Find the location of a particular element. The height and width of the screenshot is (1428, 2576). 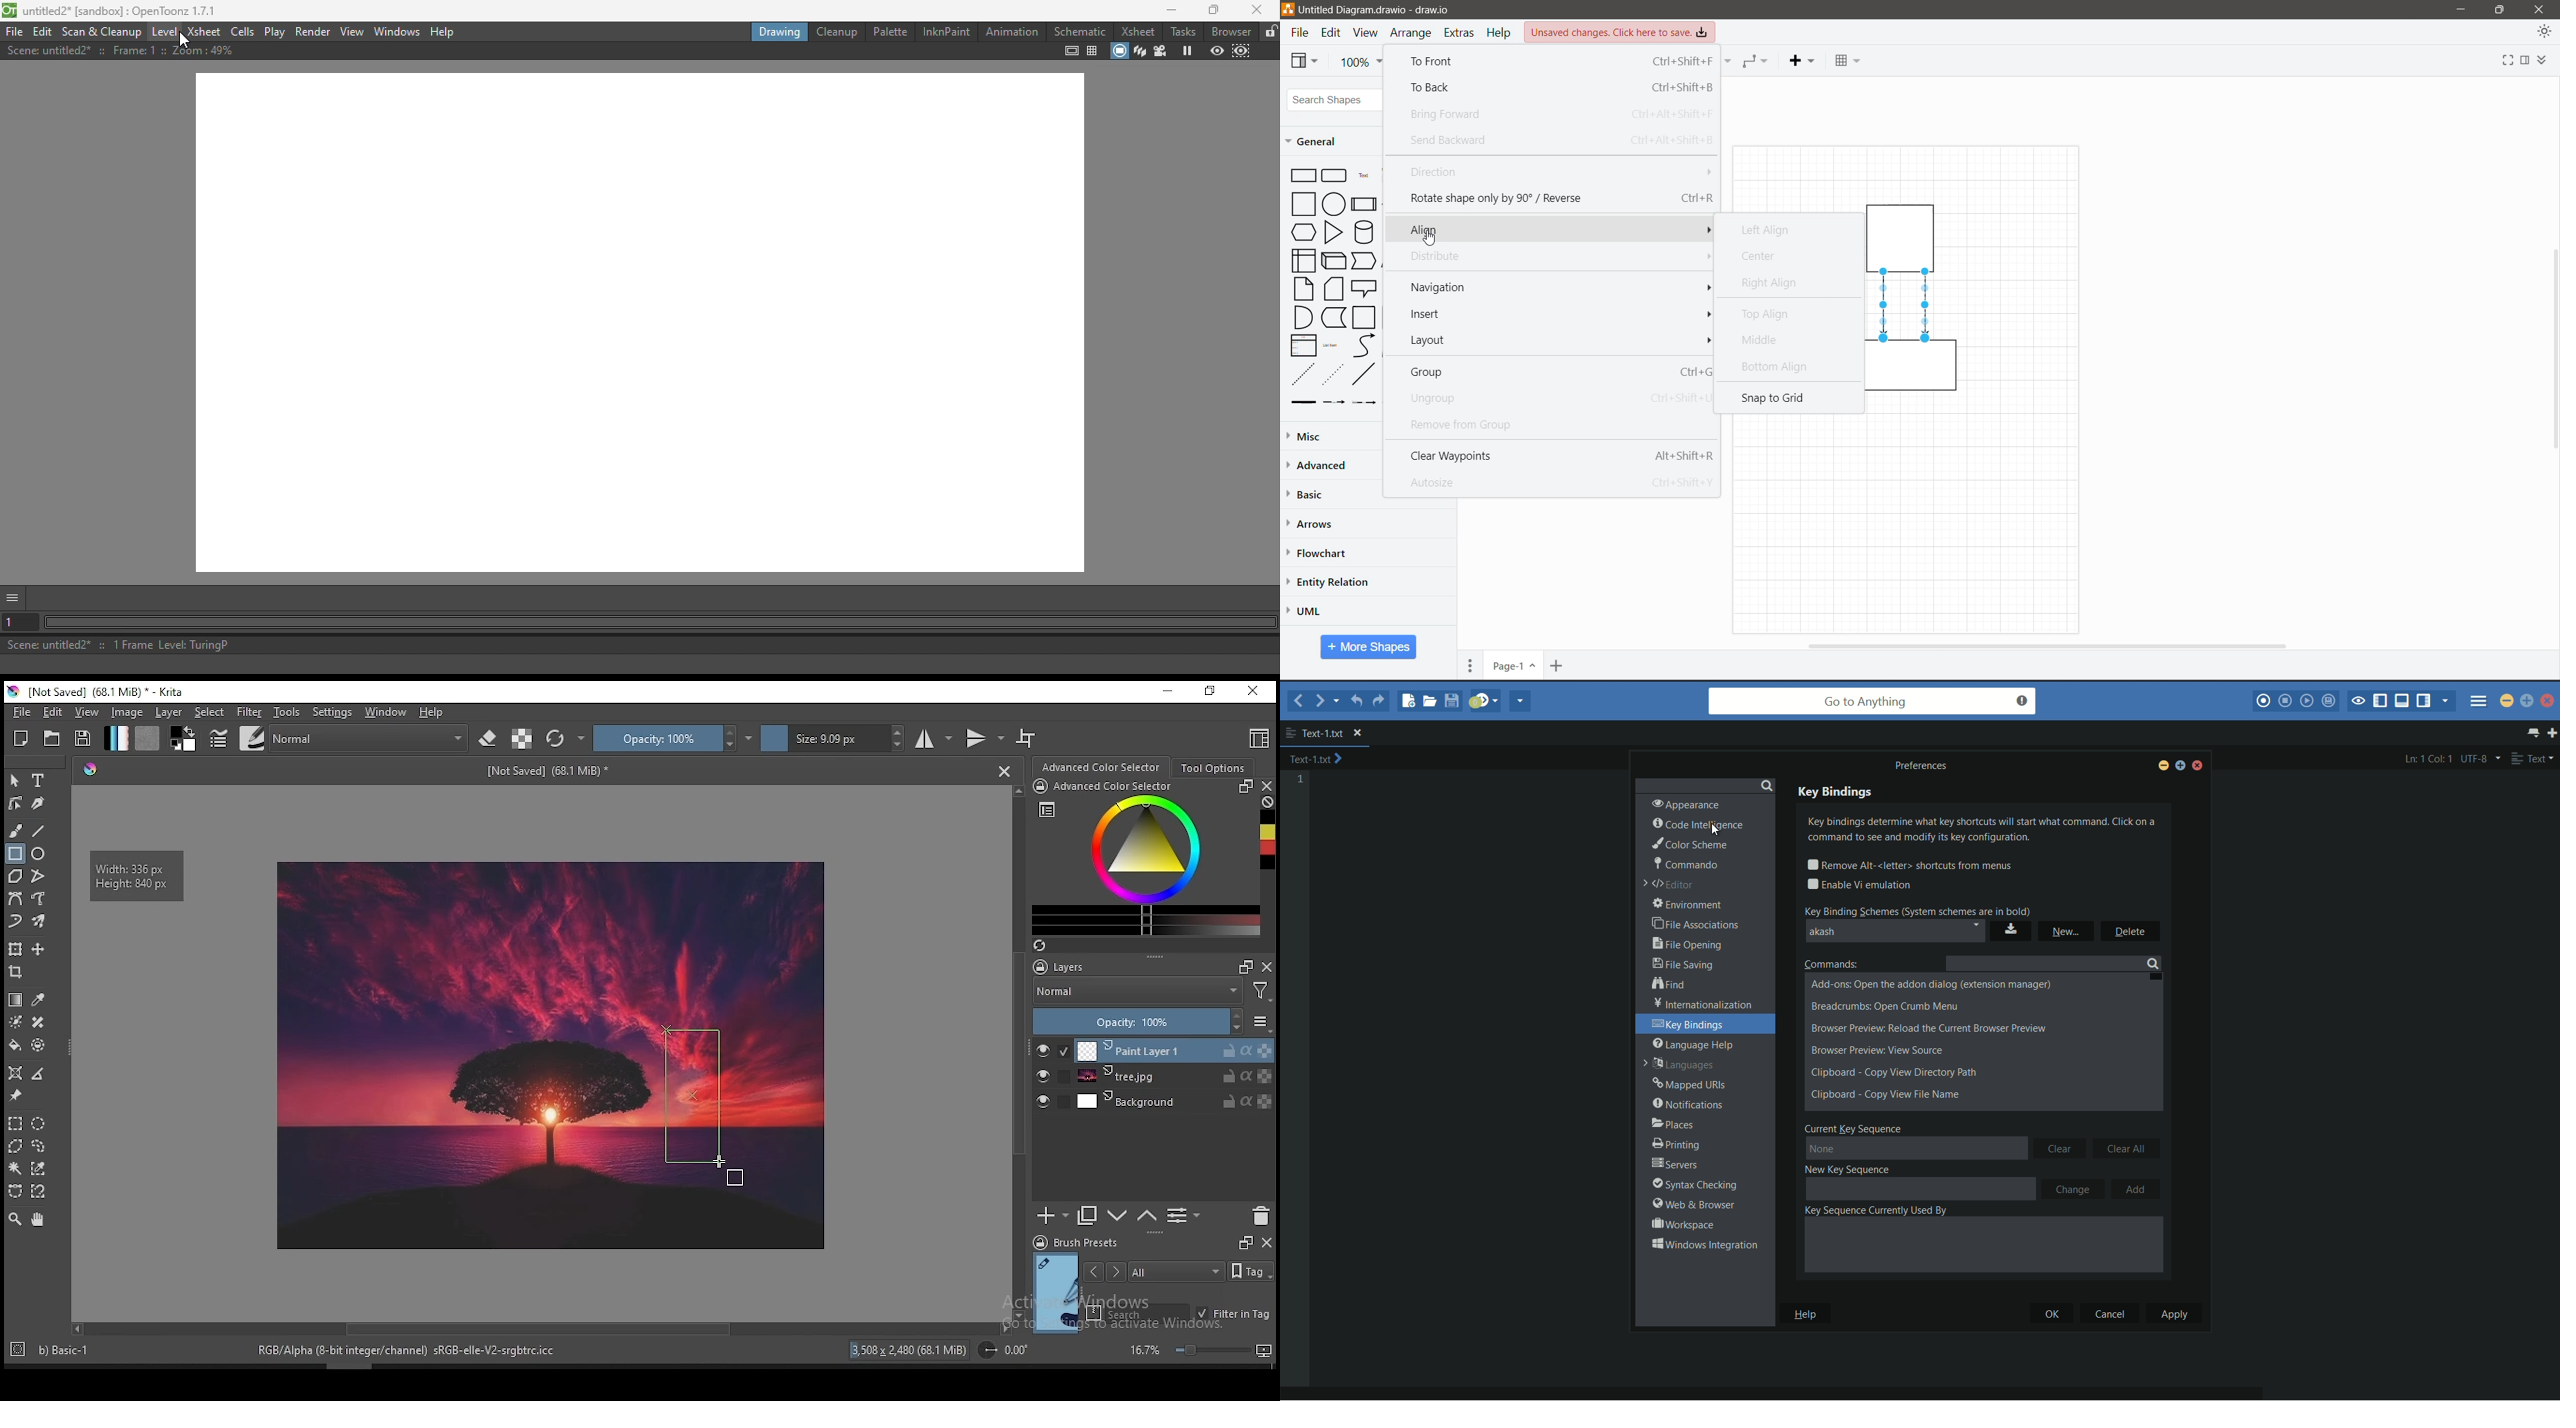

Data Storage is located at coordinates (1333, 317).